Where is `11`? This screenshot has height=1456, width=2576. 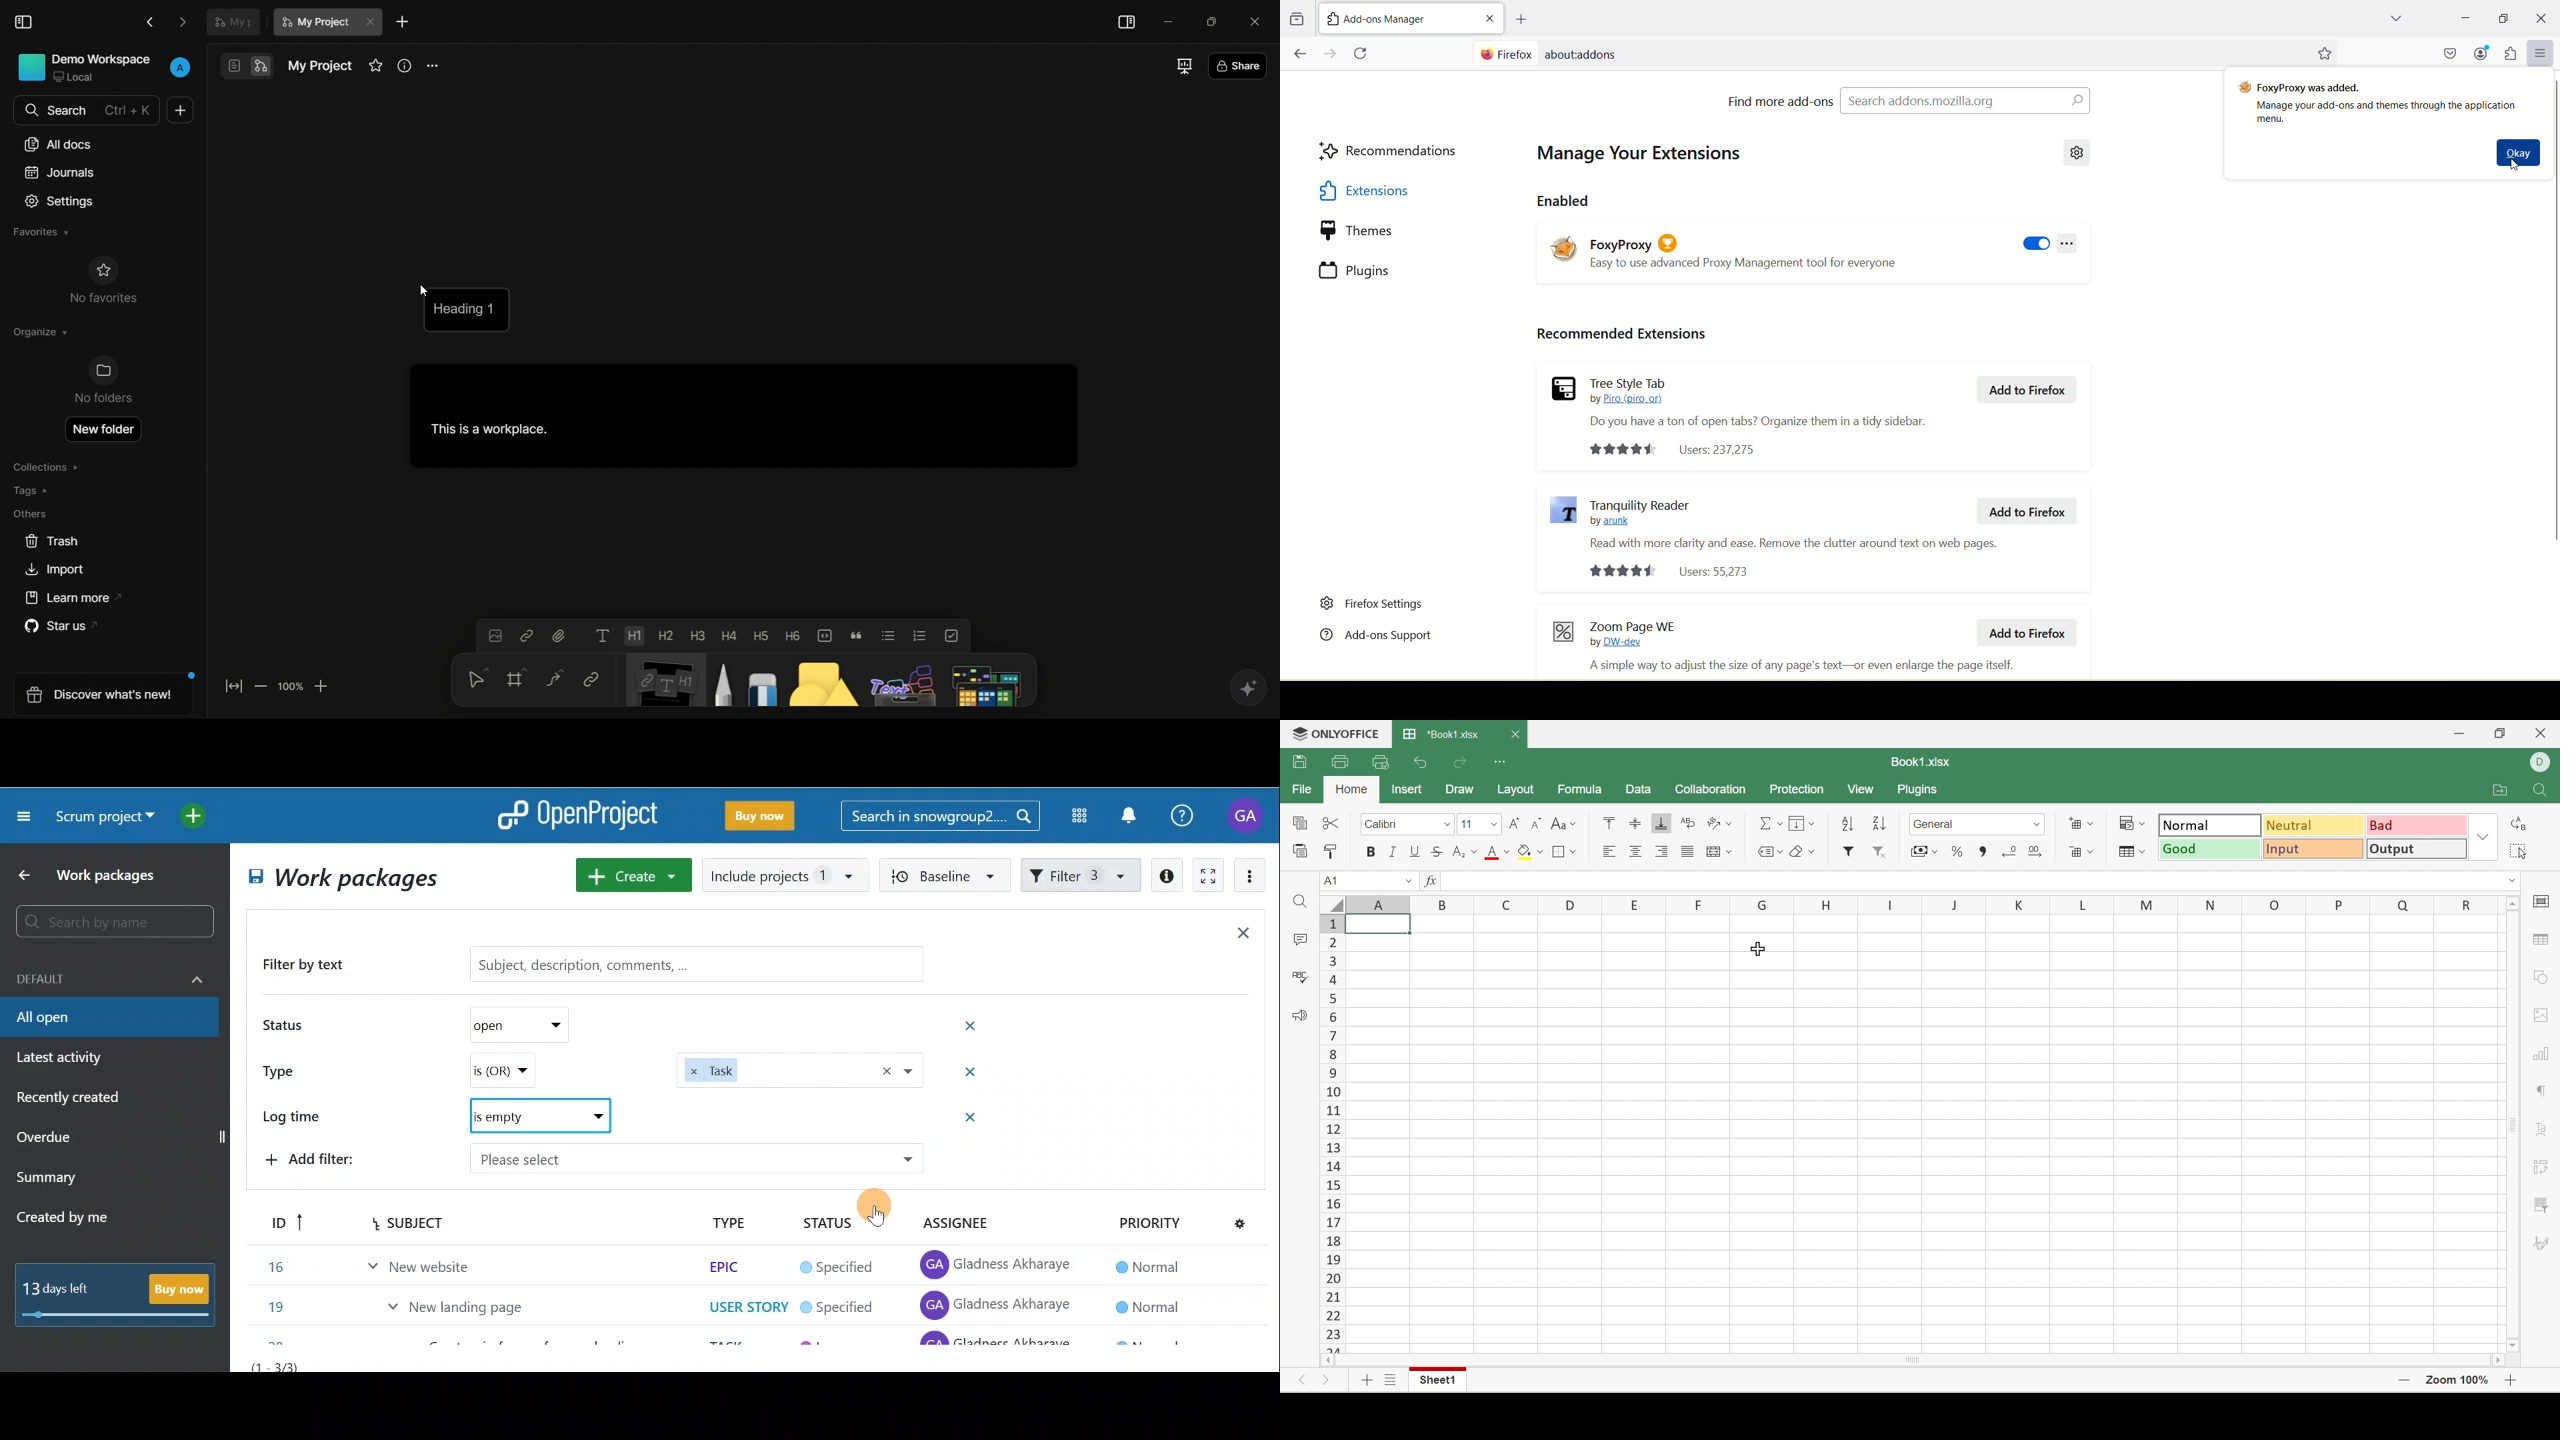
11 is located at coordinates (1468, 825).